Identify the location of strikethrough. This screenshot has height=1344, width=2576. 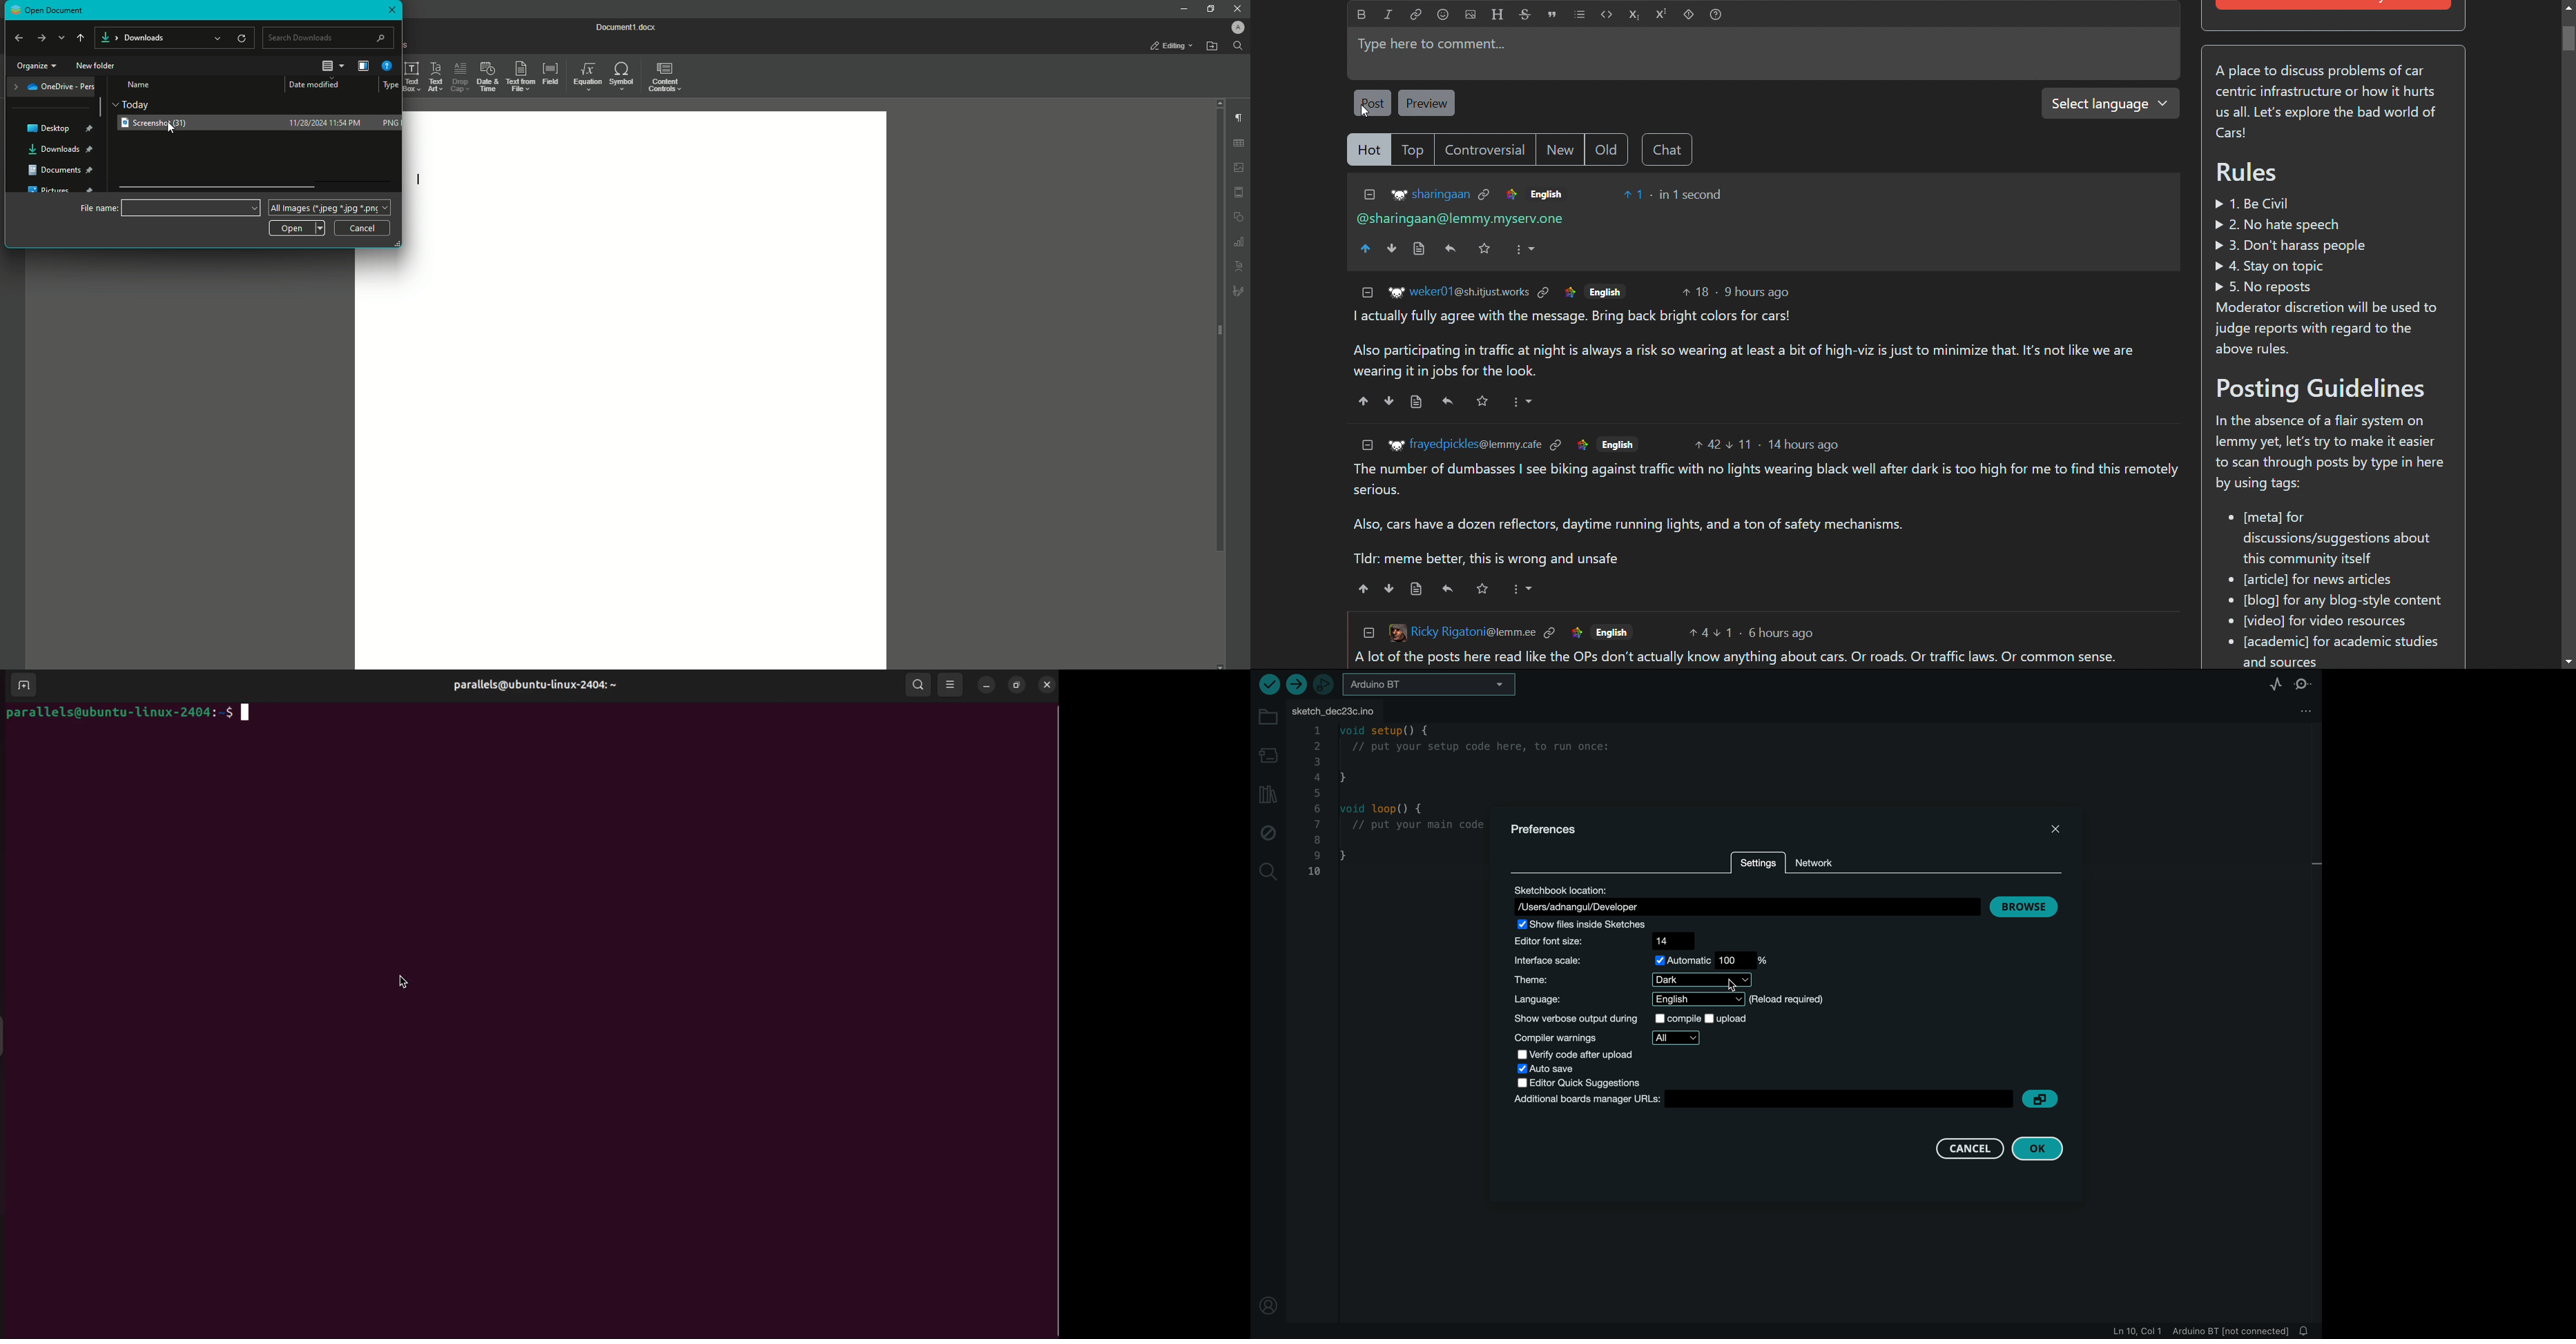
(1525, 14).